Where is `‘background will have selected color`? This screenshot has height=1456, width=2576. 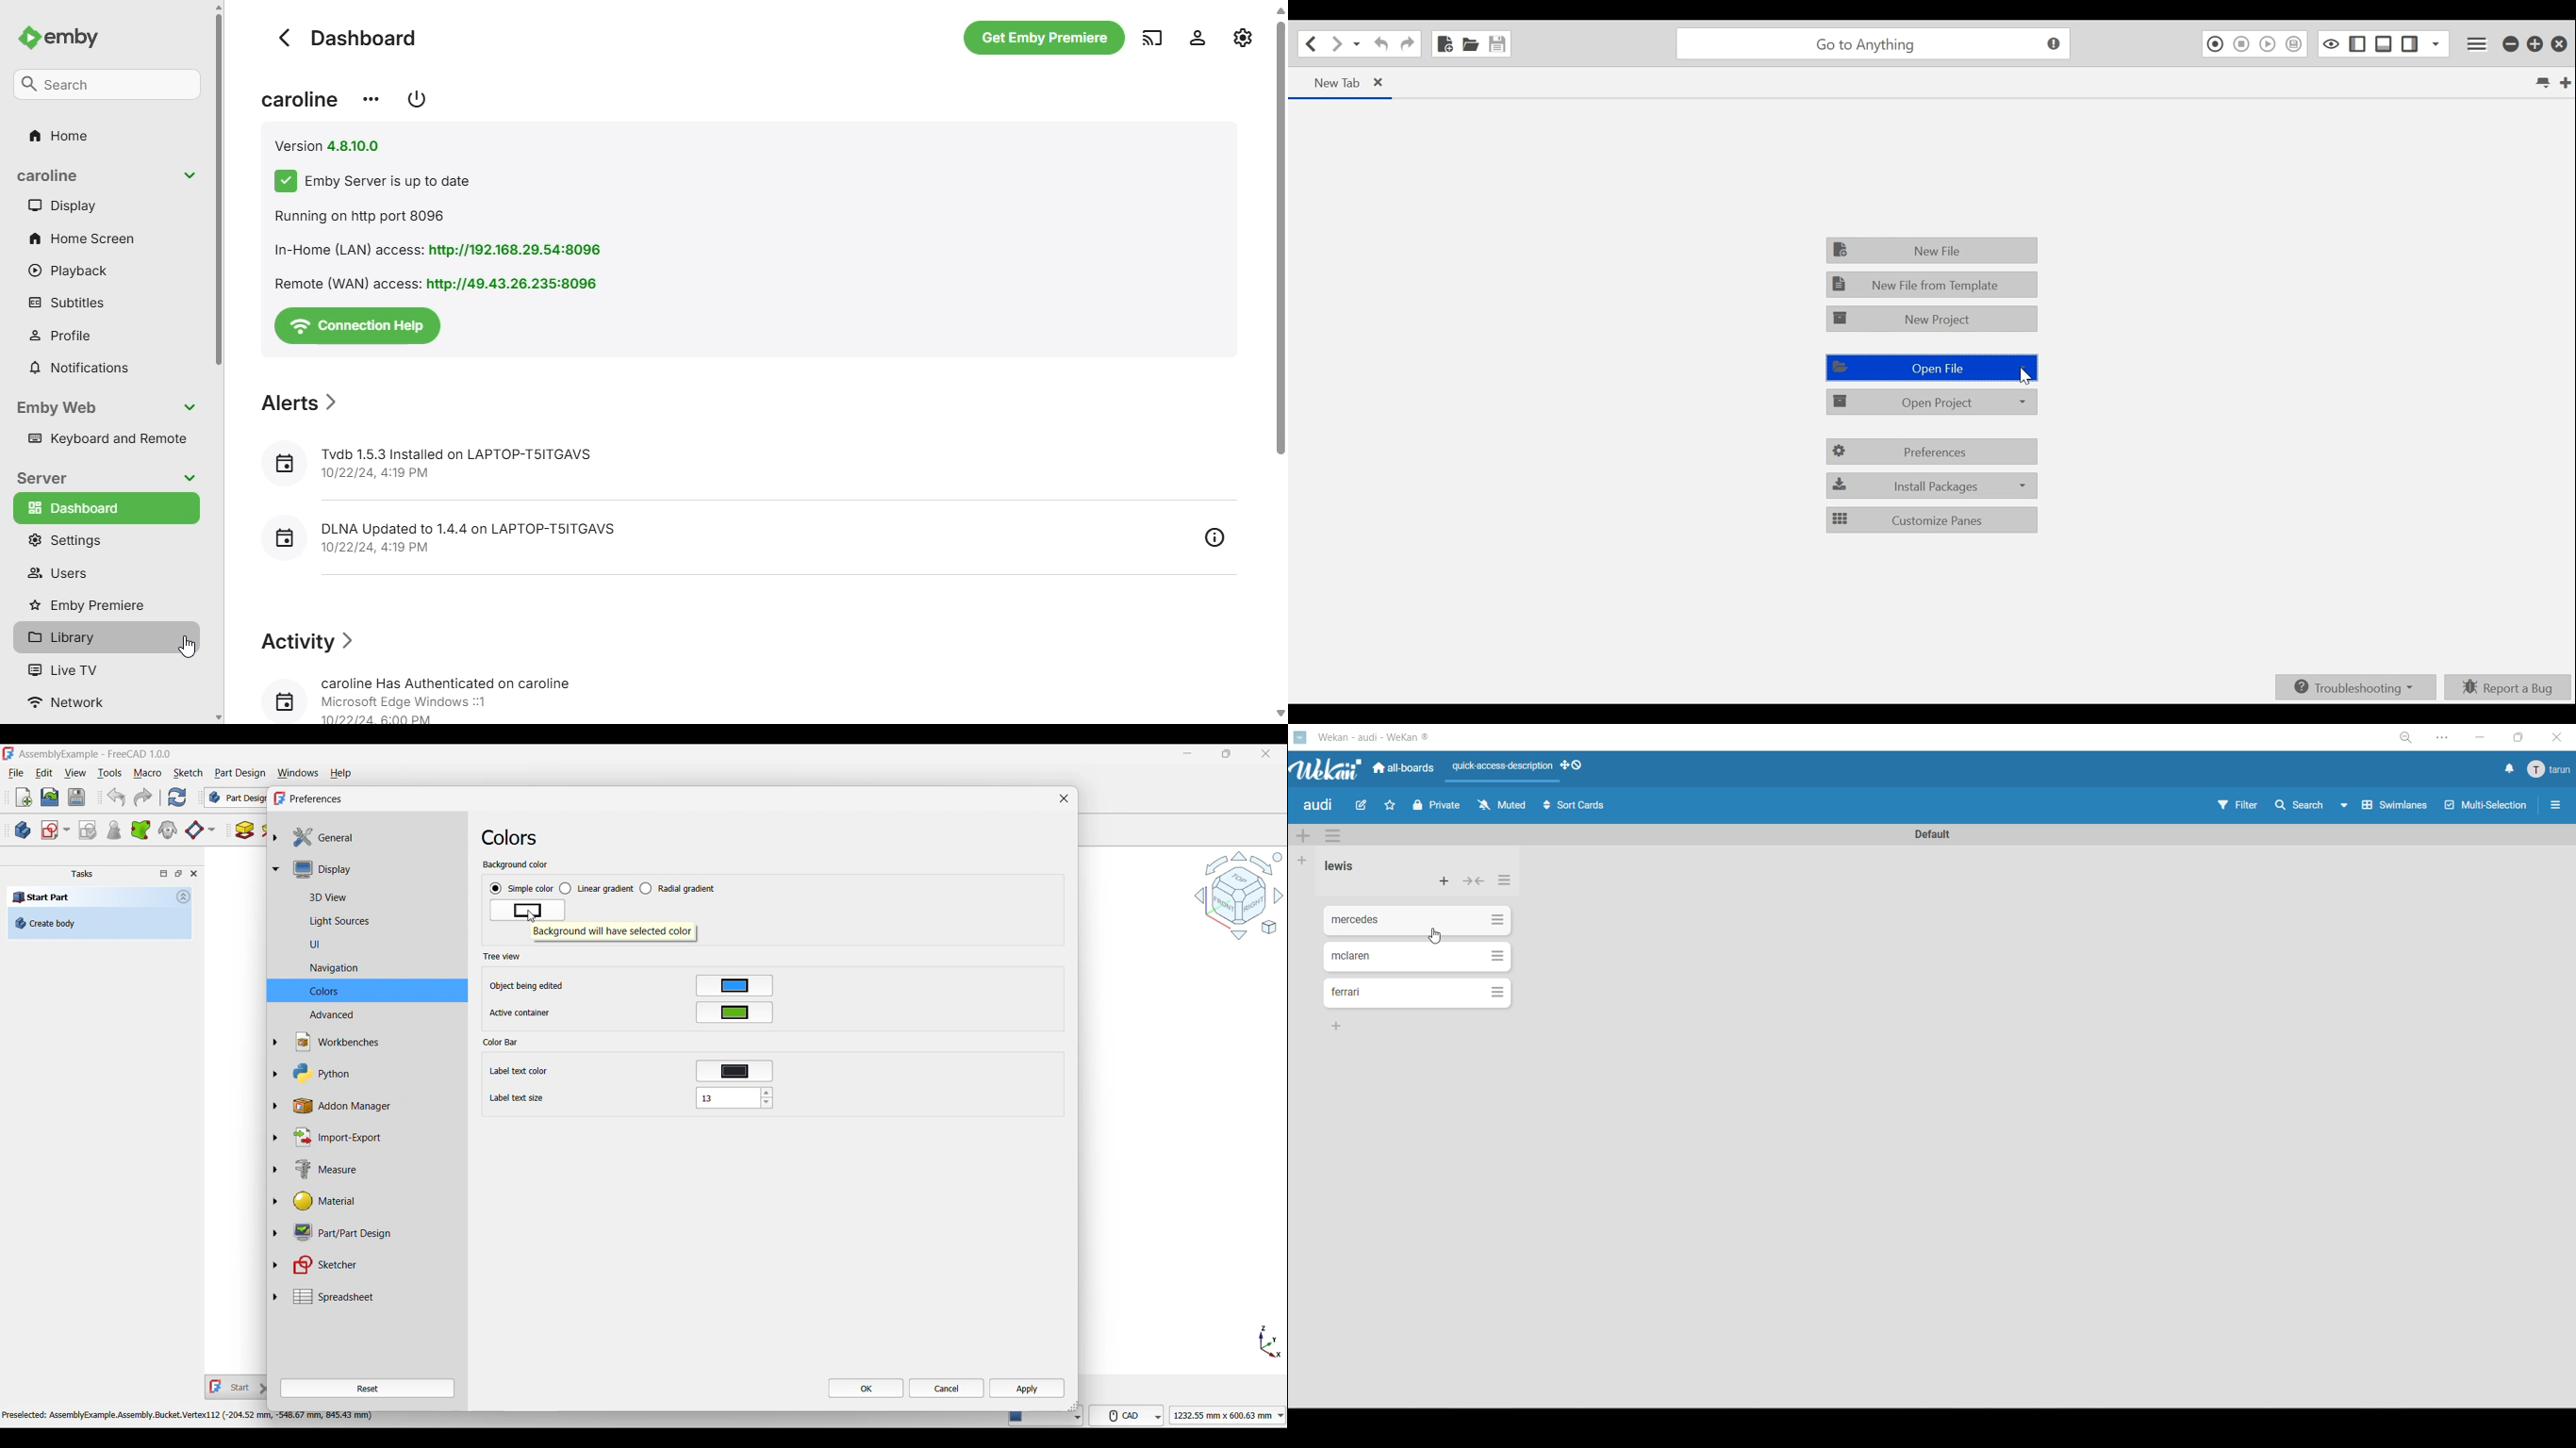
‘background will have selected color is located at coordinates (614, 933).